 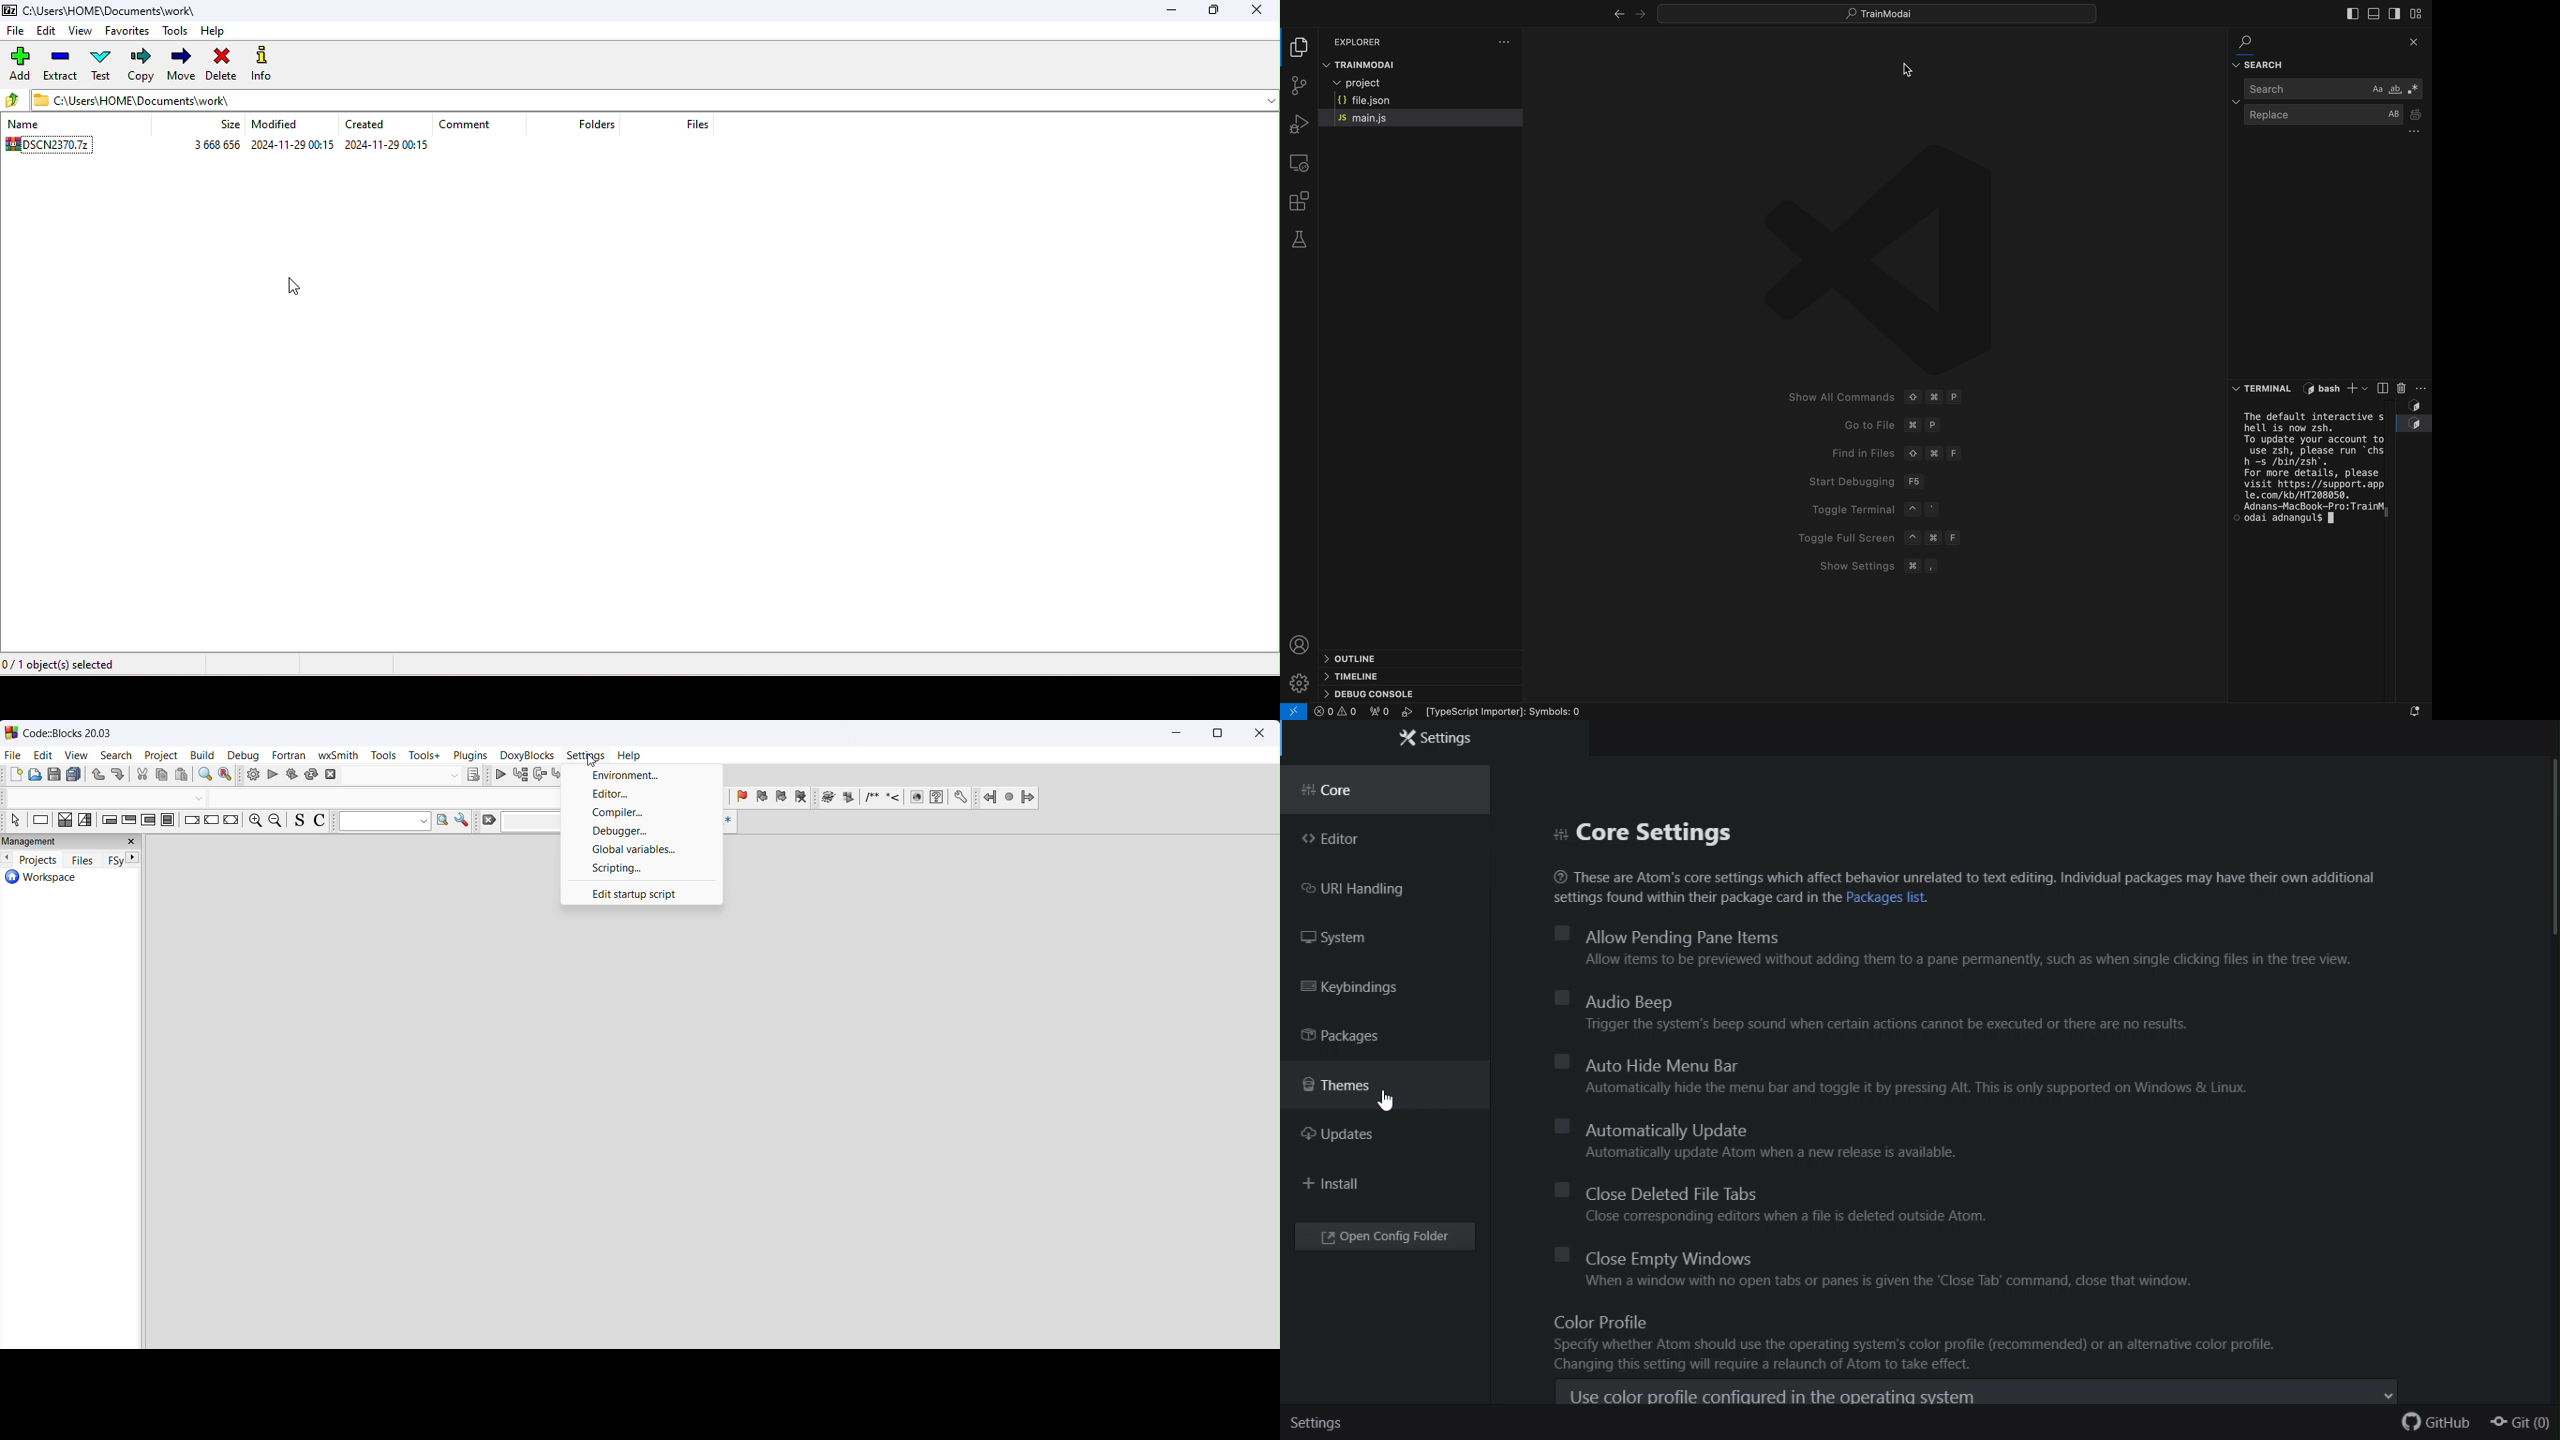 What do you see at coordinates (70, 842) in the screenshot?
I see `management` at bounding box center [70, 842].